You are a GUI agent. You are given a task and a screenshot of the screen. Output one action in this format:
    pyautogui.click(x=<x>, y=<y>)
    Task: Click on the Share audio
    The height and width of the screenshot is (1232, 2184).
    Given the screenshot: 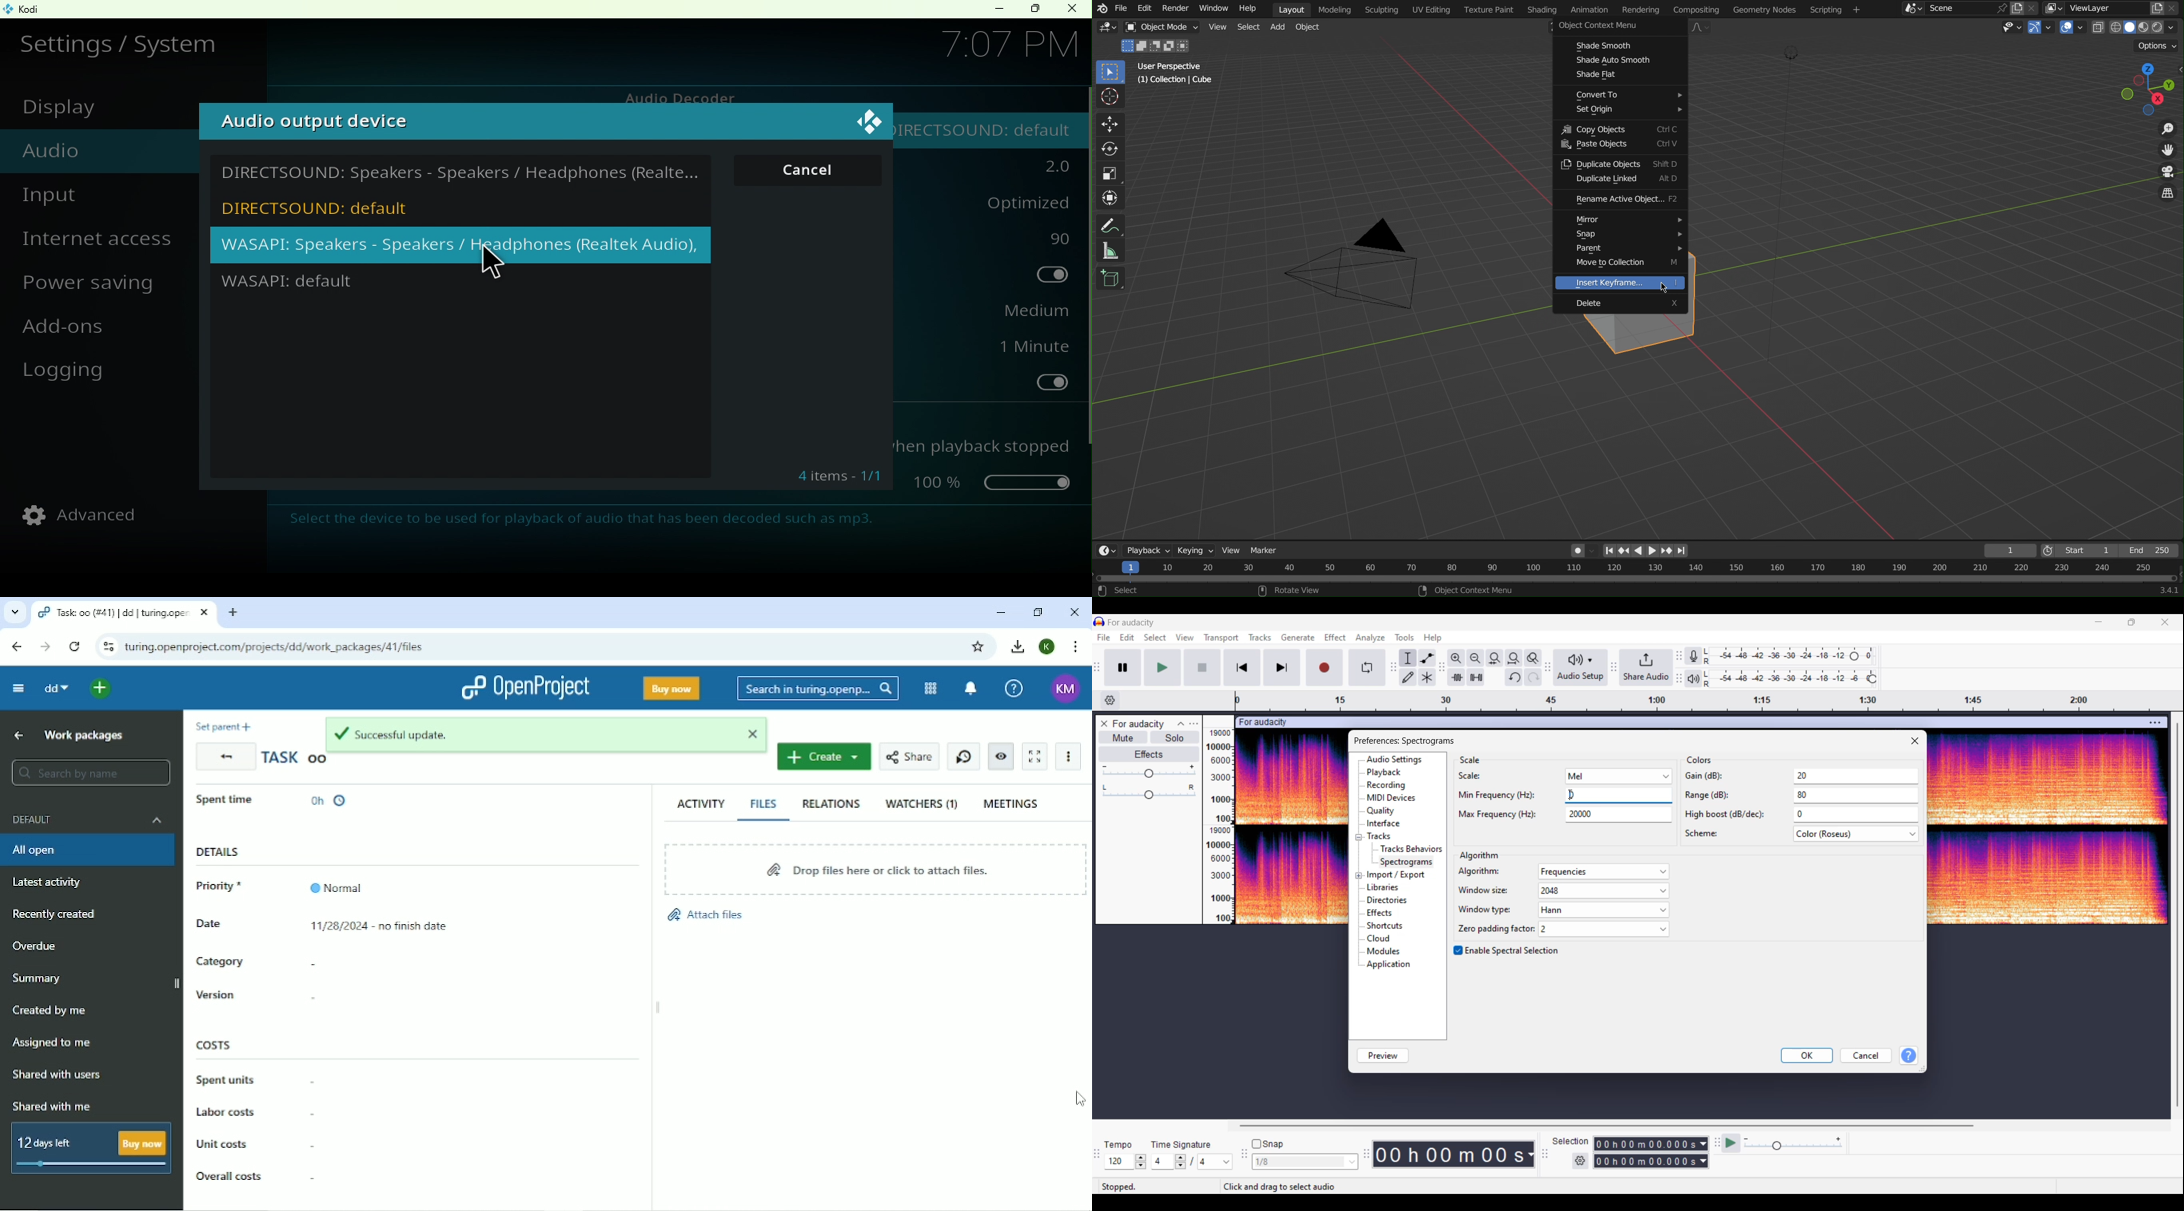 What is the action you would take?
    pyautogui.click(x=1646, y=667)
    